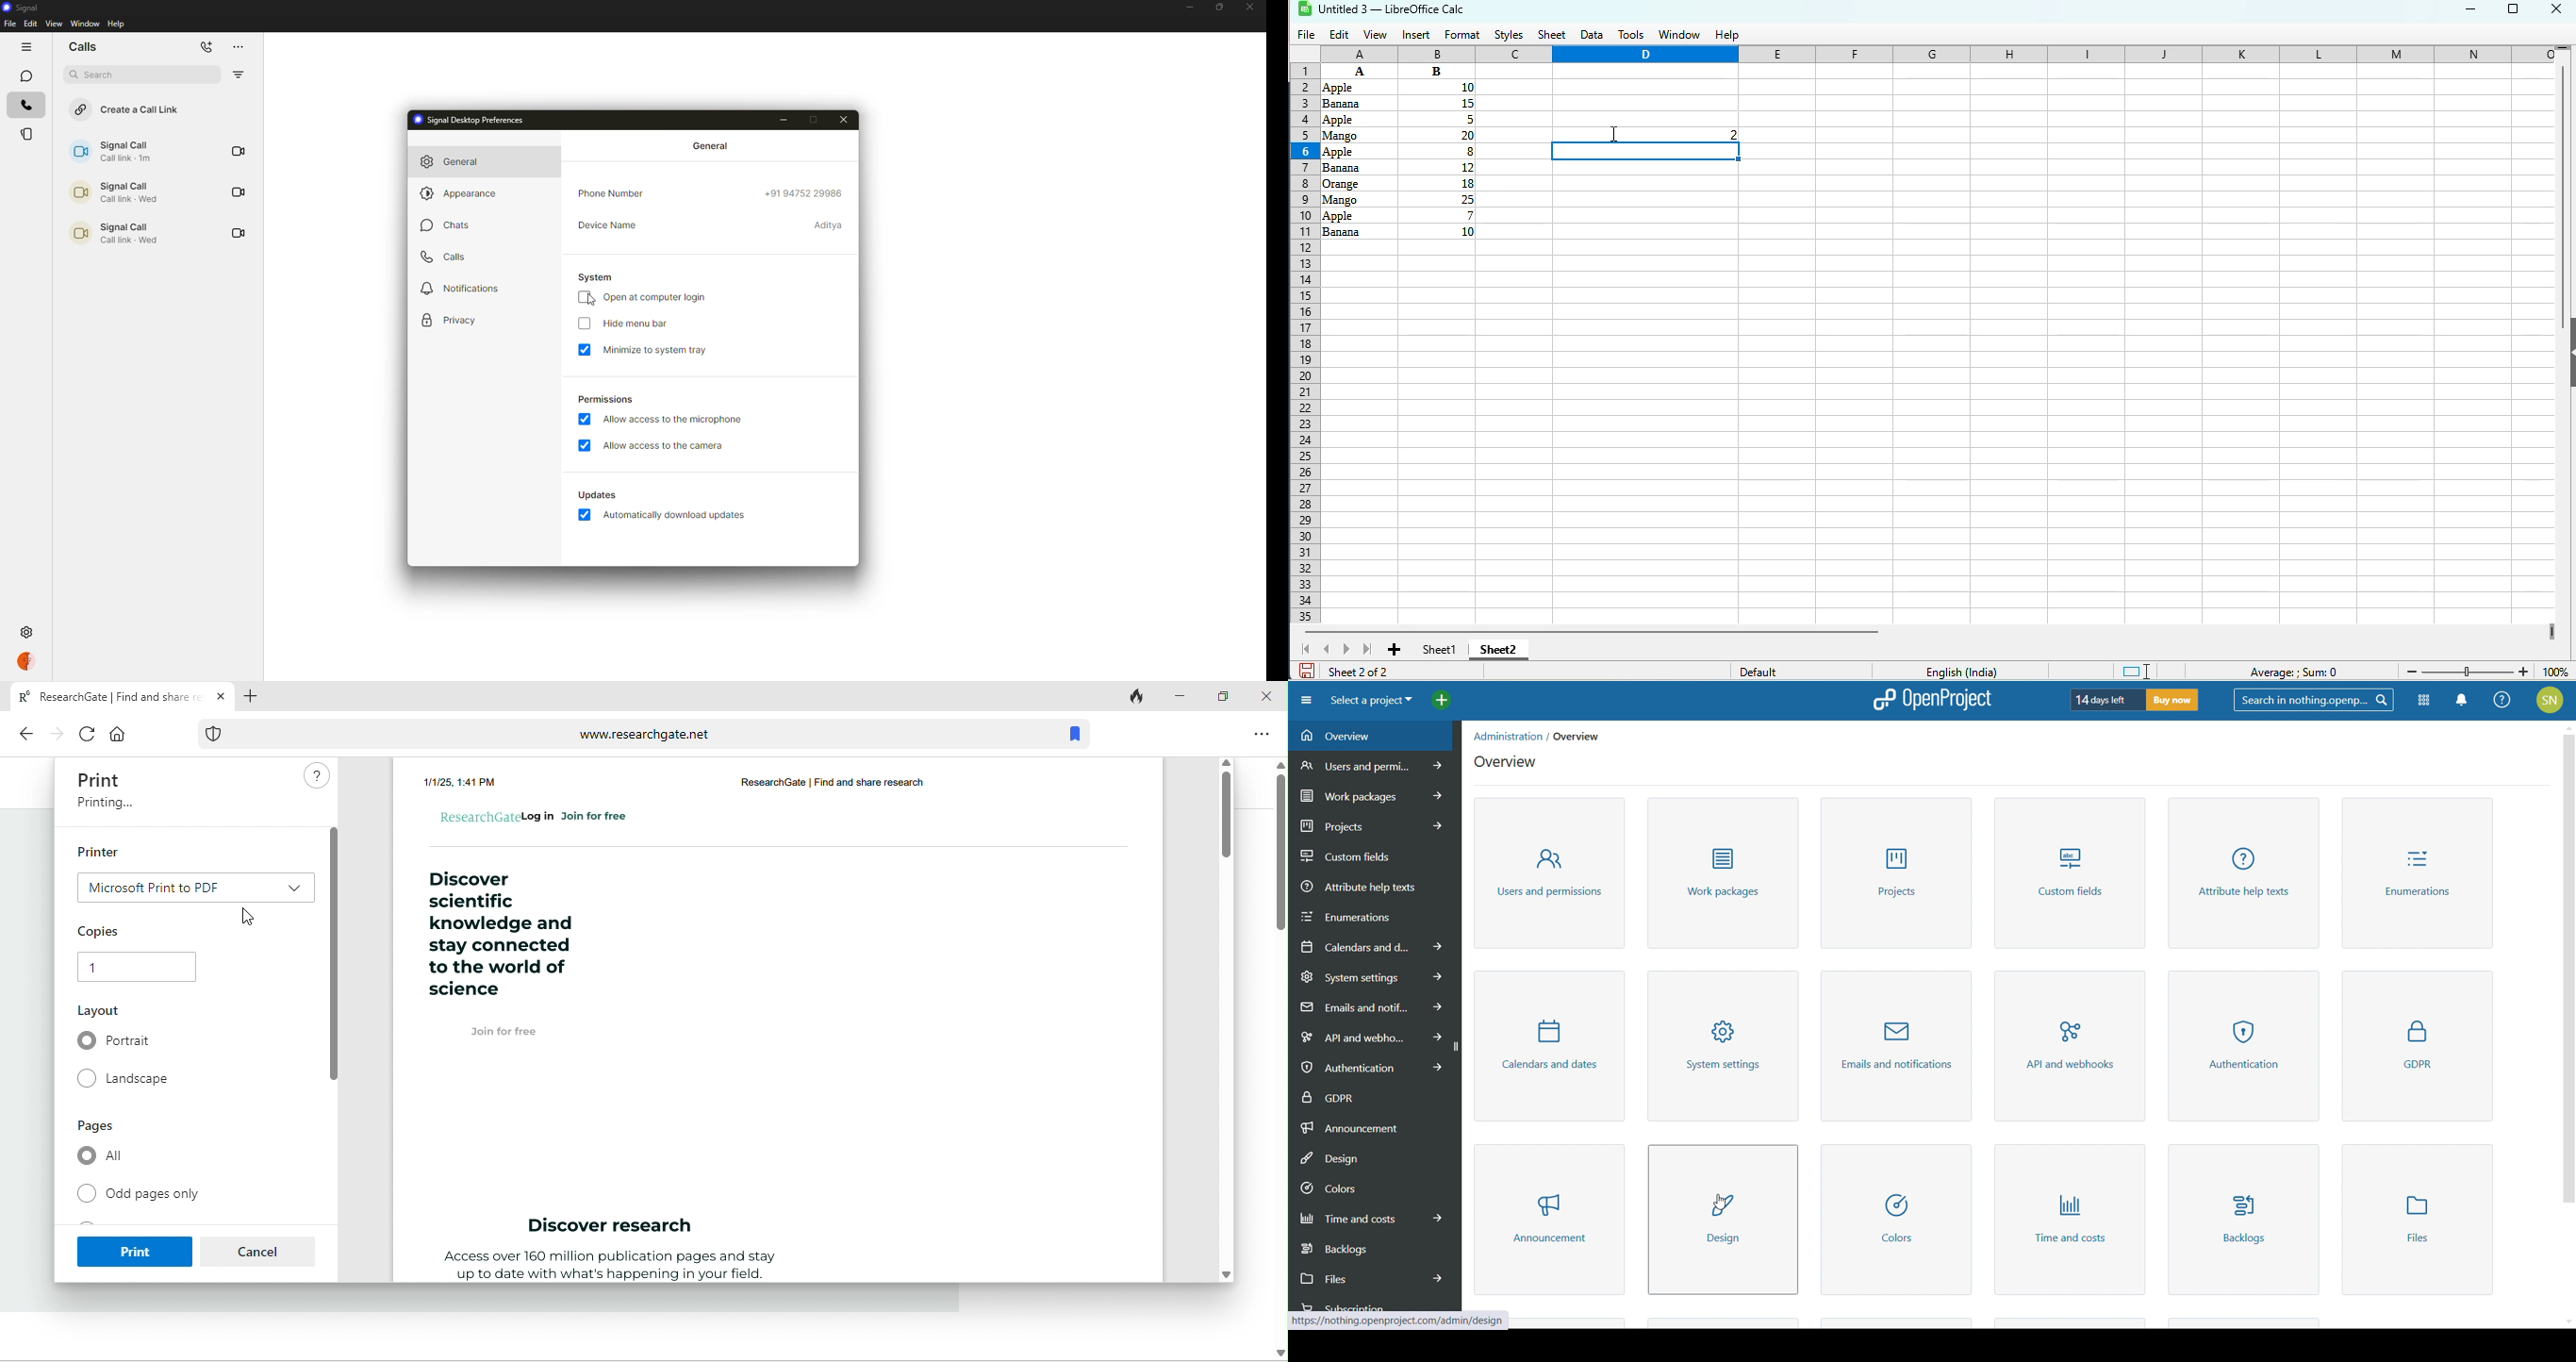 This screenshot has height=1372, width=2576. I want to click on api and webhooks, so click(1368, 1035).